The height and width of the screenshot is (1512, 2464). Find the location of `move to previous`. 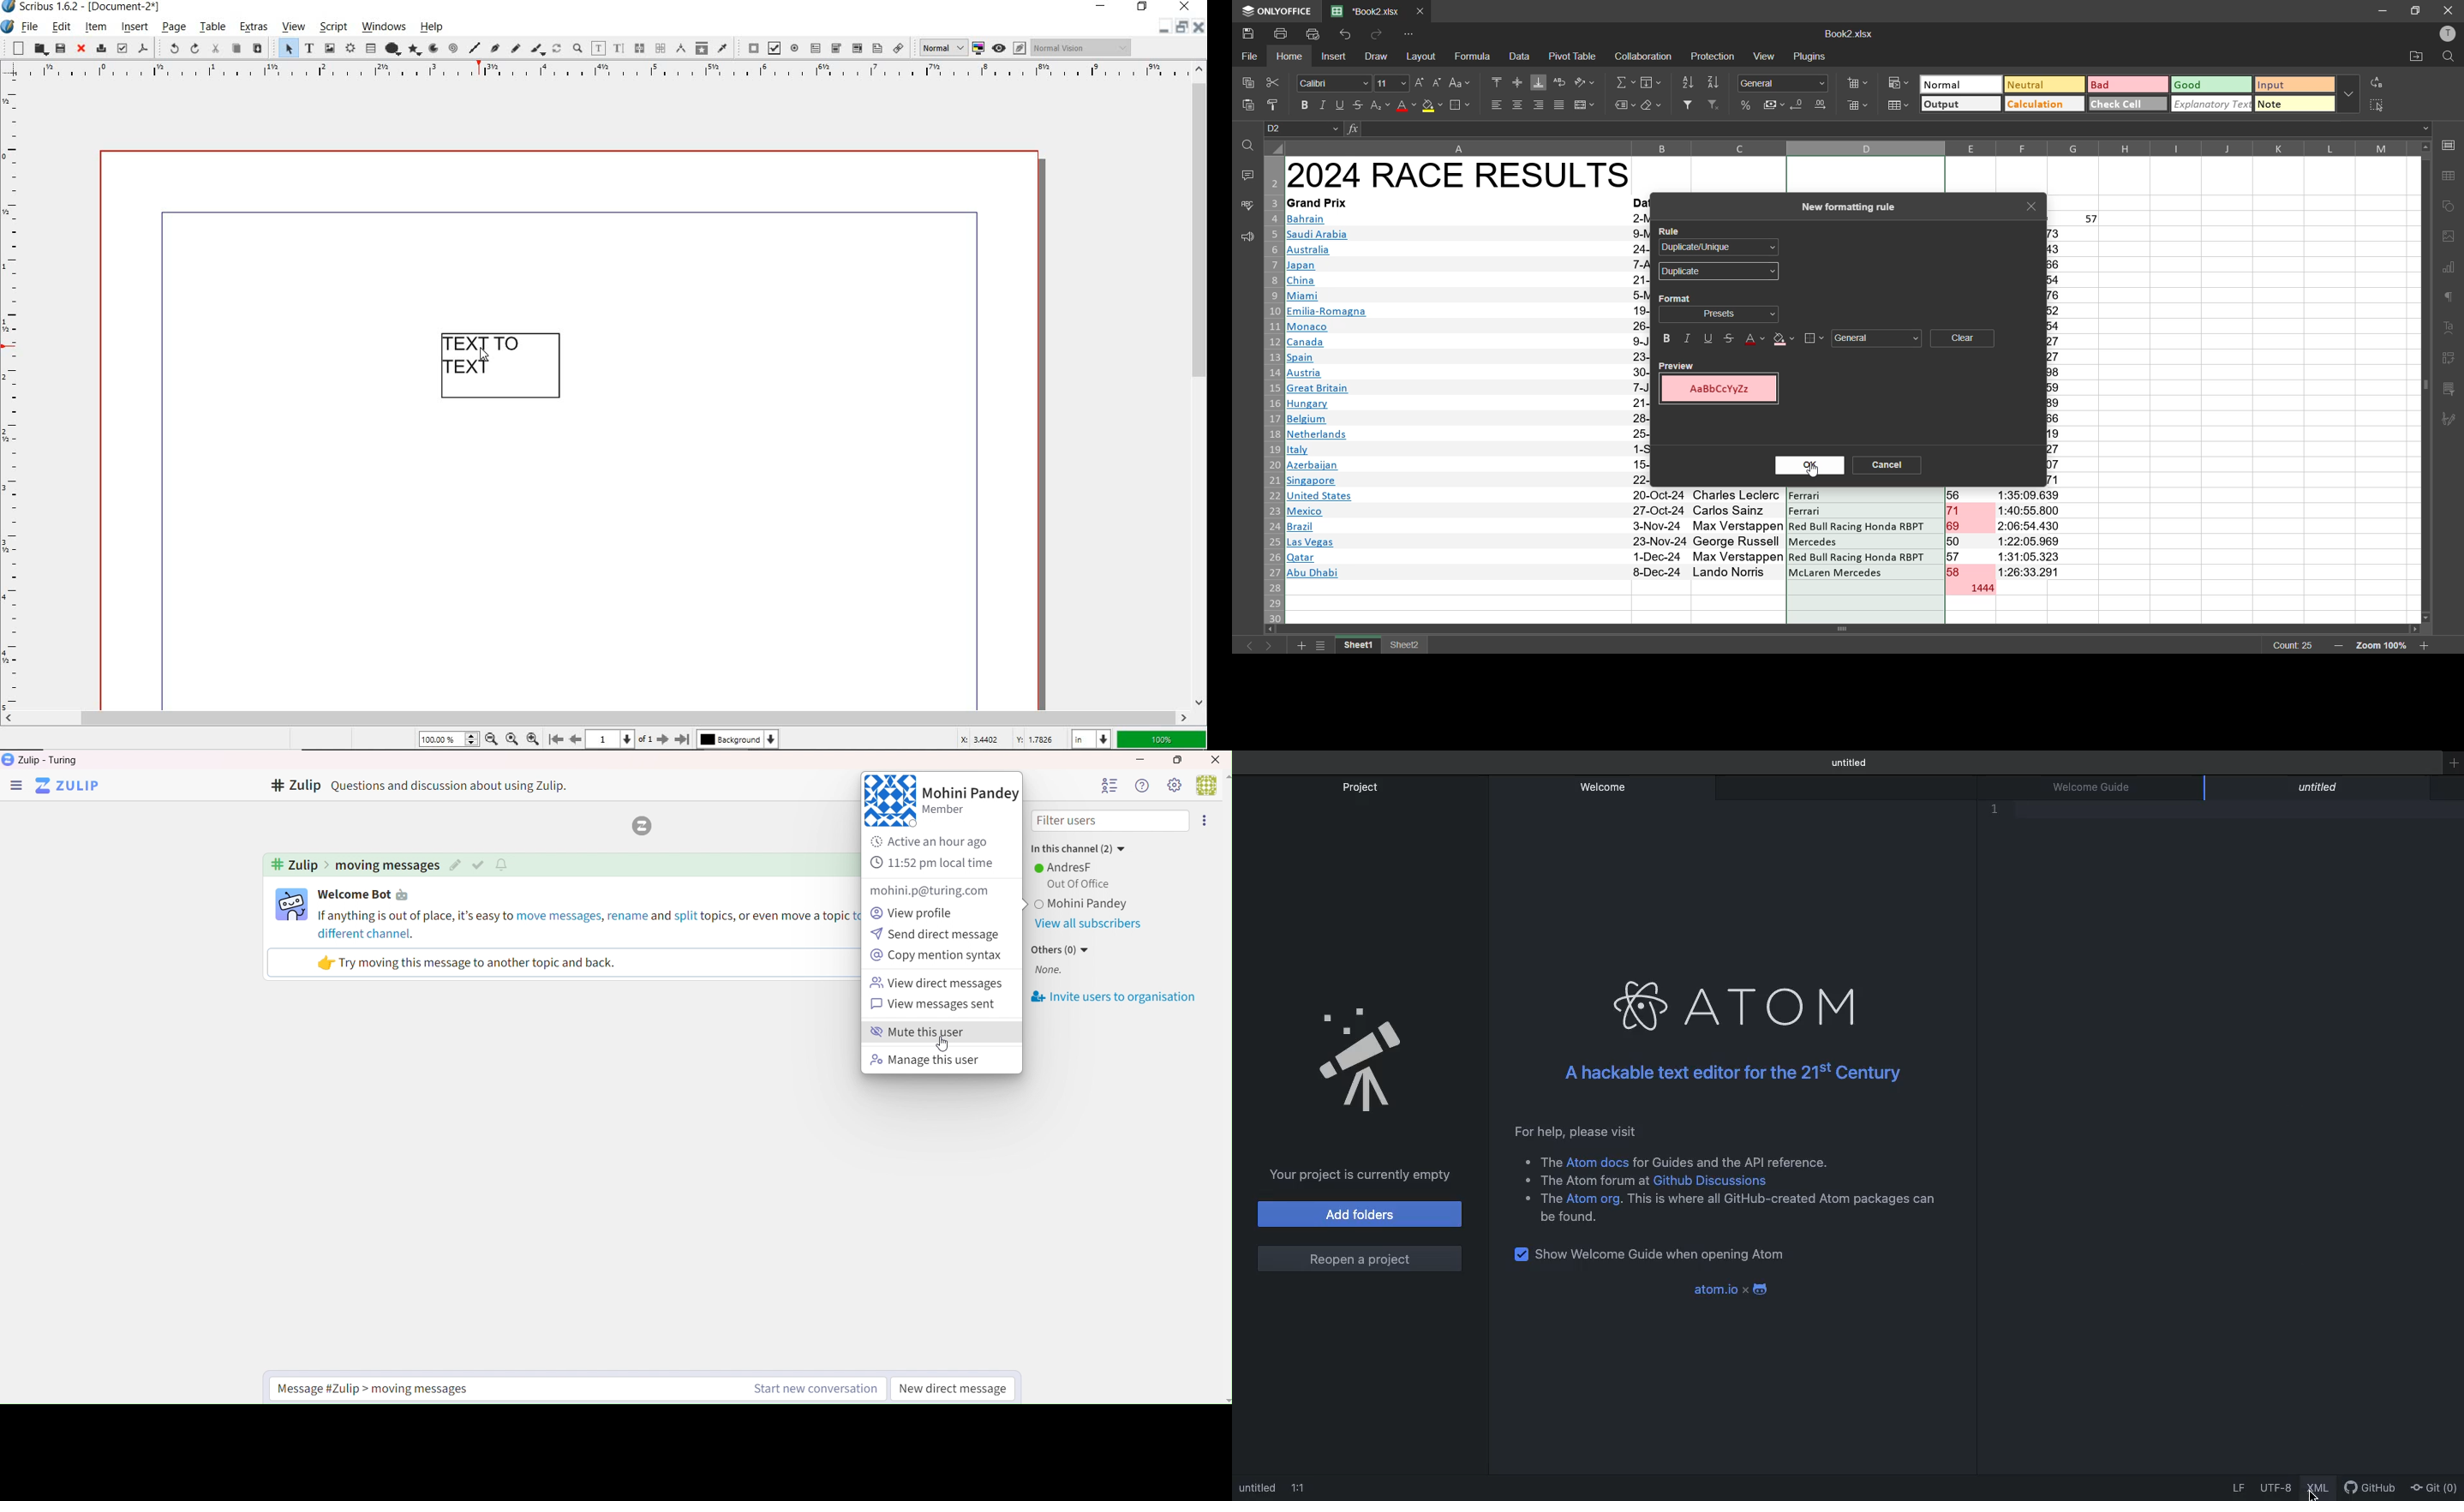

move to previous is located at coordinates (575, 740).